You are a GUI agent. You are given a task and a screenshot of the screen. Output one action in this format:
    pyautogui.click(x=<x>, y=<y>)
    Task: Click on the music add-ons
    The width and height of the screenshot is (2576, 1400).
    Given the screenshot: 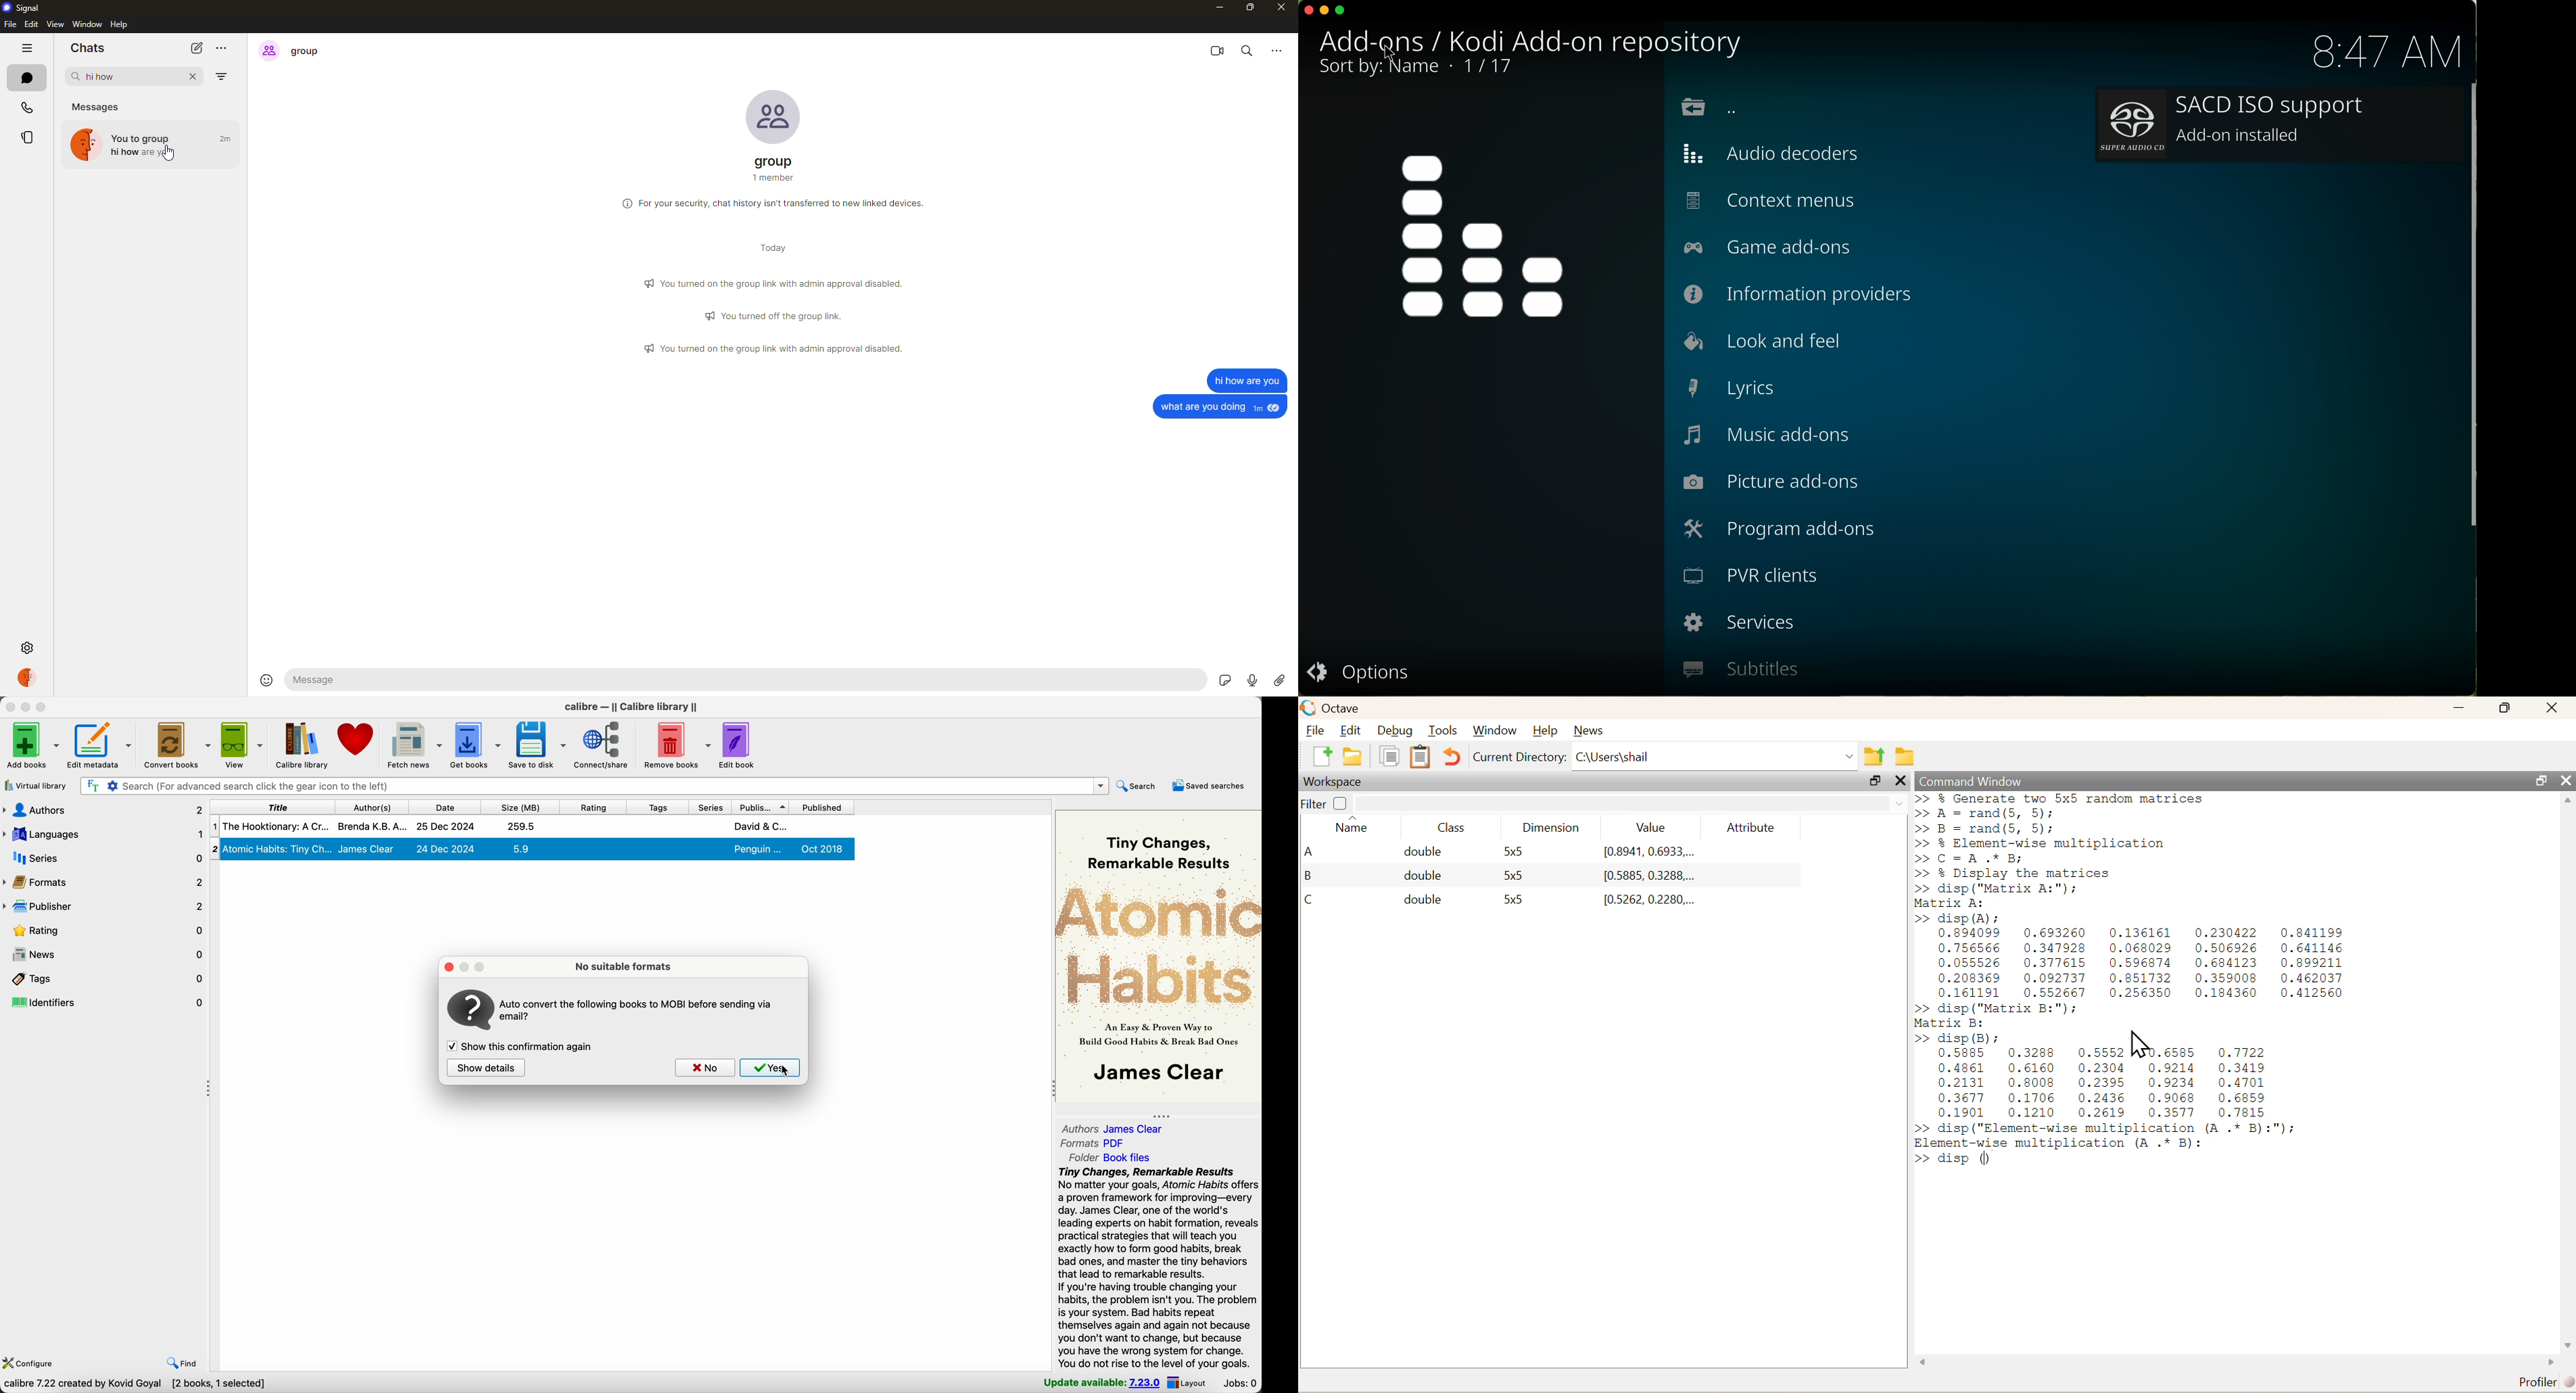 What is the action you would take?
    pyautogui.click(x=1769, y=437)
    